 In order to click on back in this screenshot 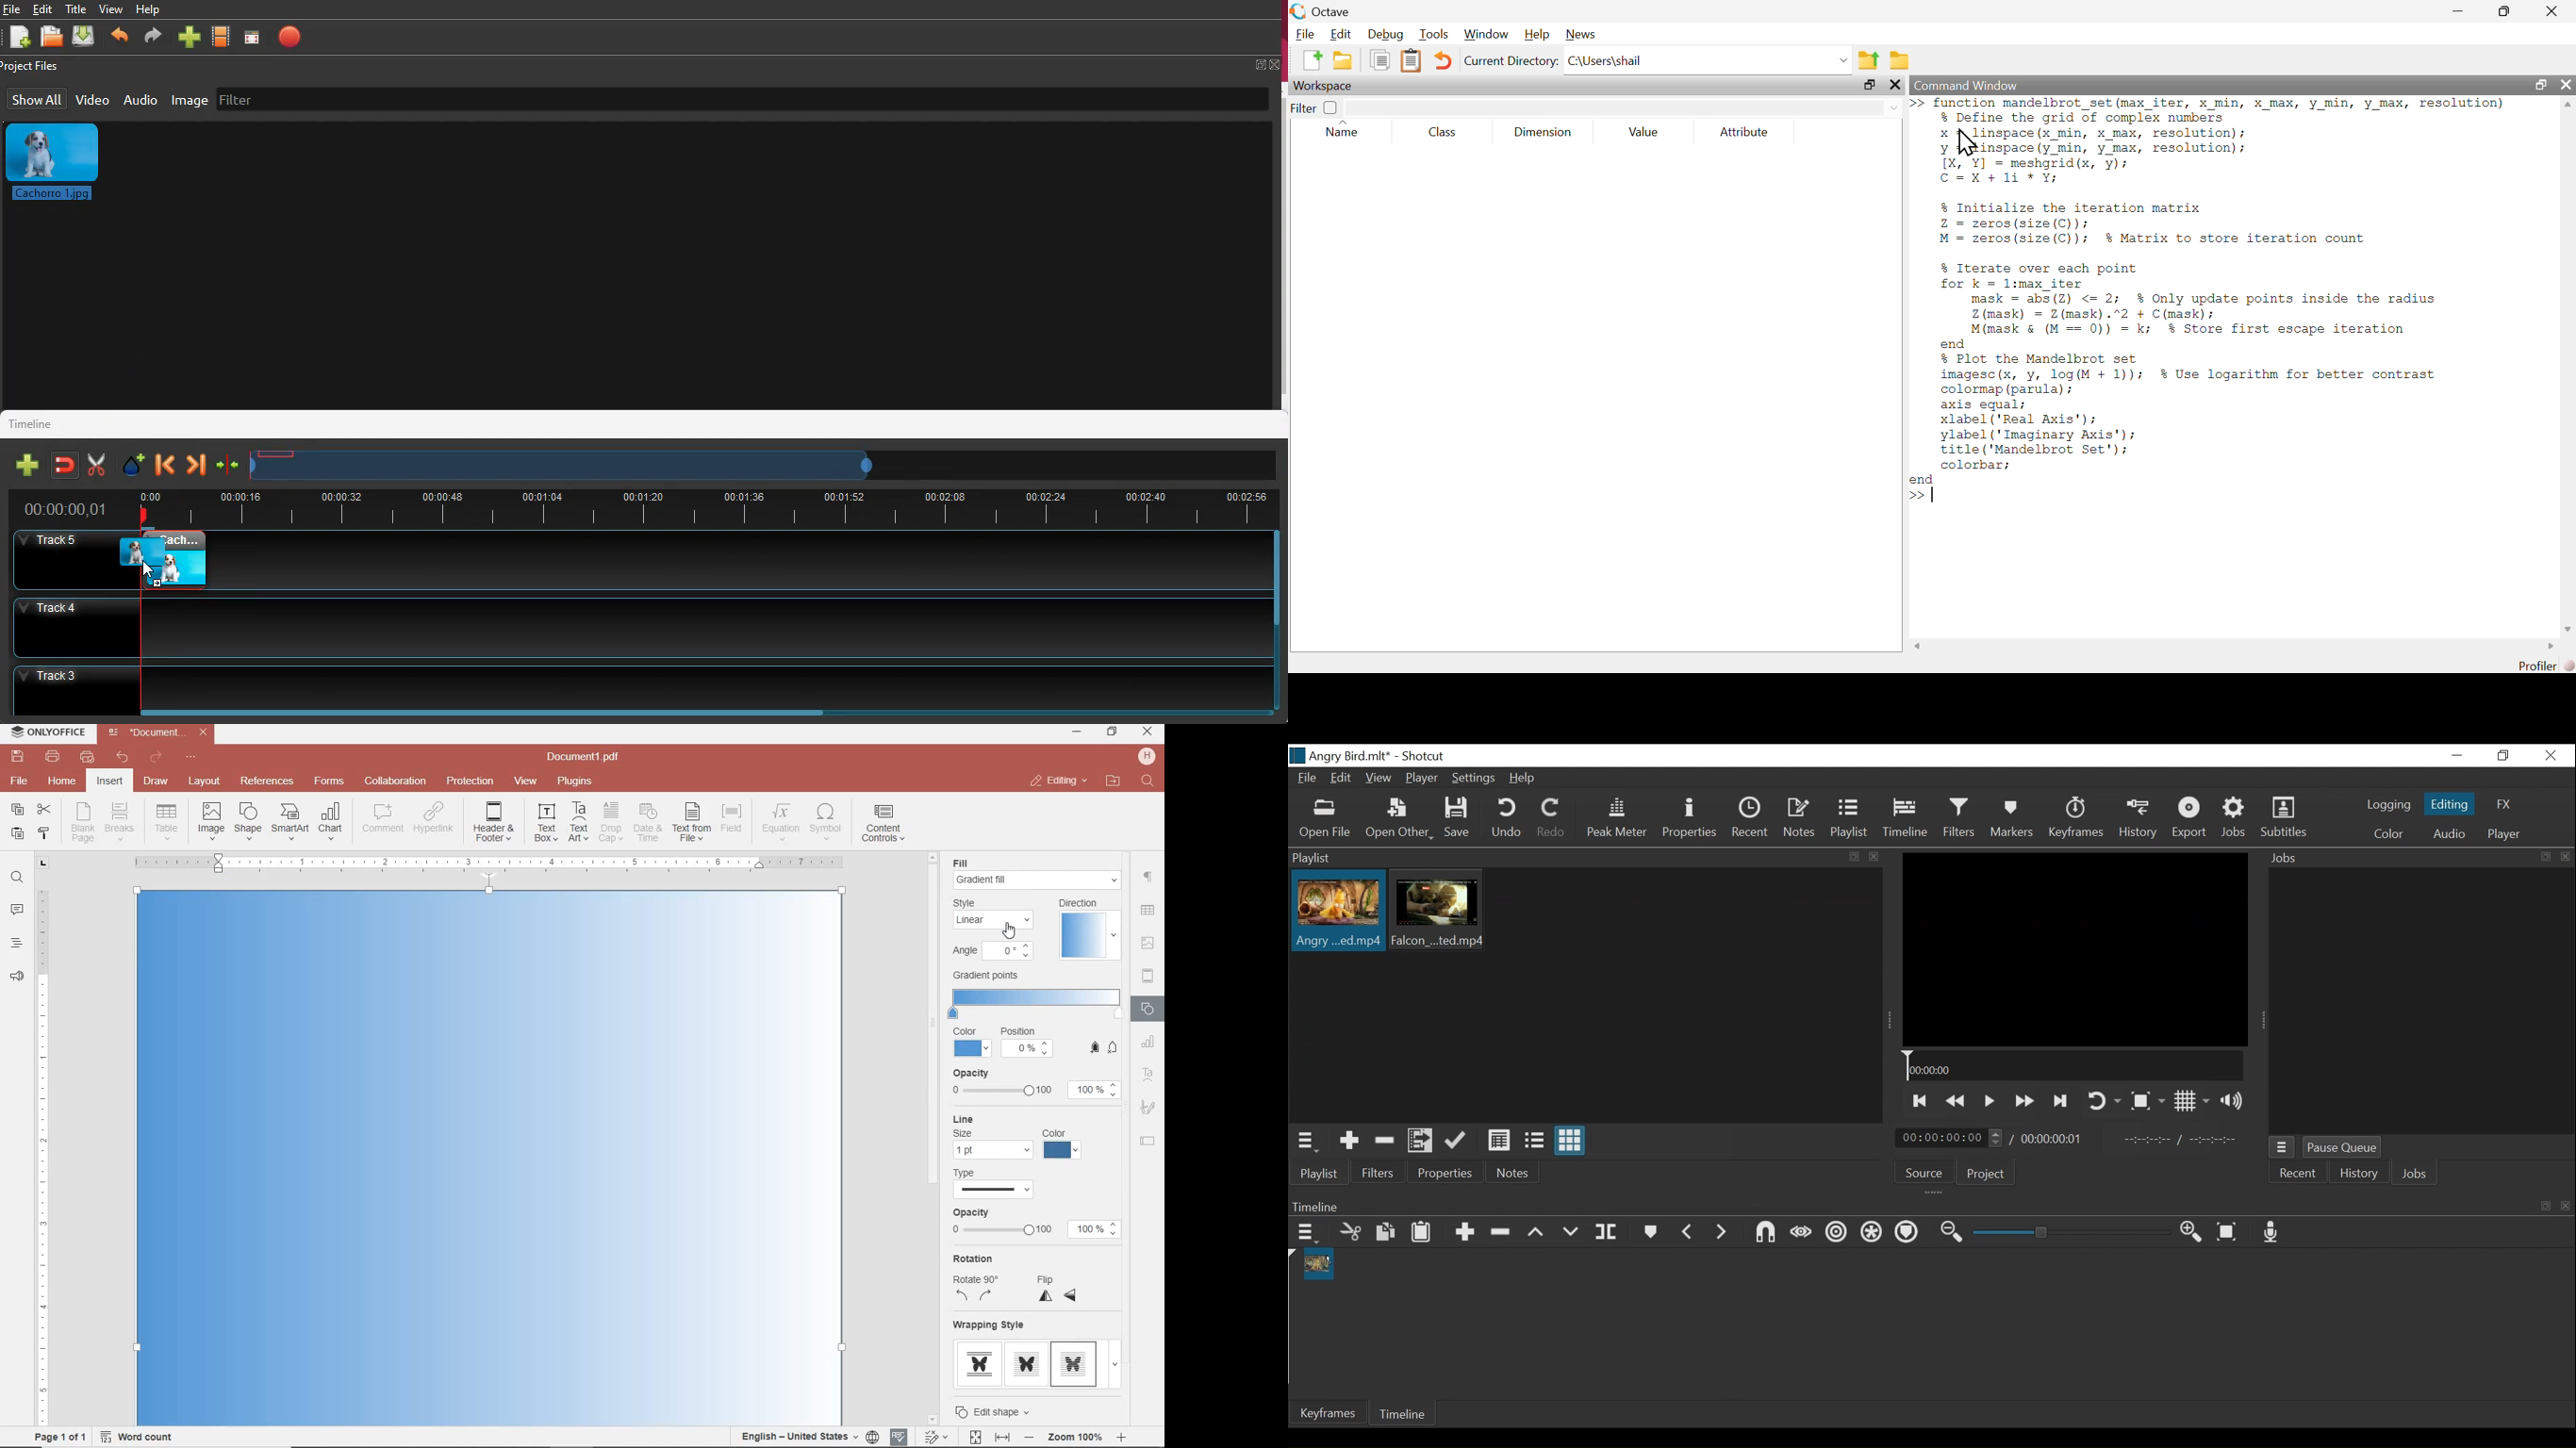, I will do `click(165, 465)`.